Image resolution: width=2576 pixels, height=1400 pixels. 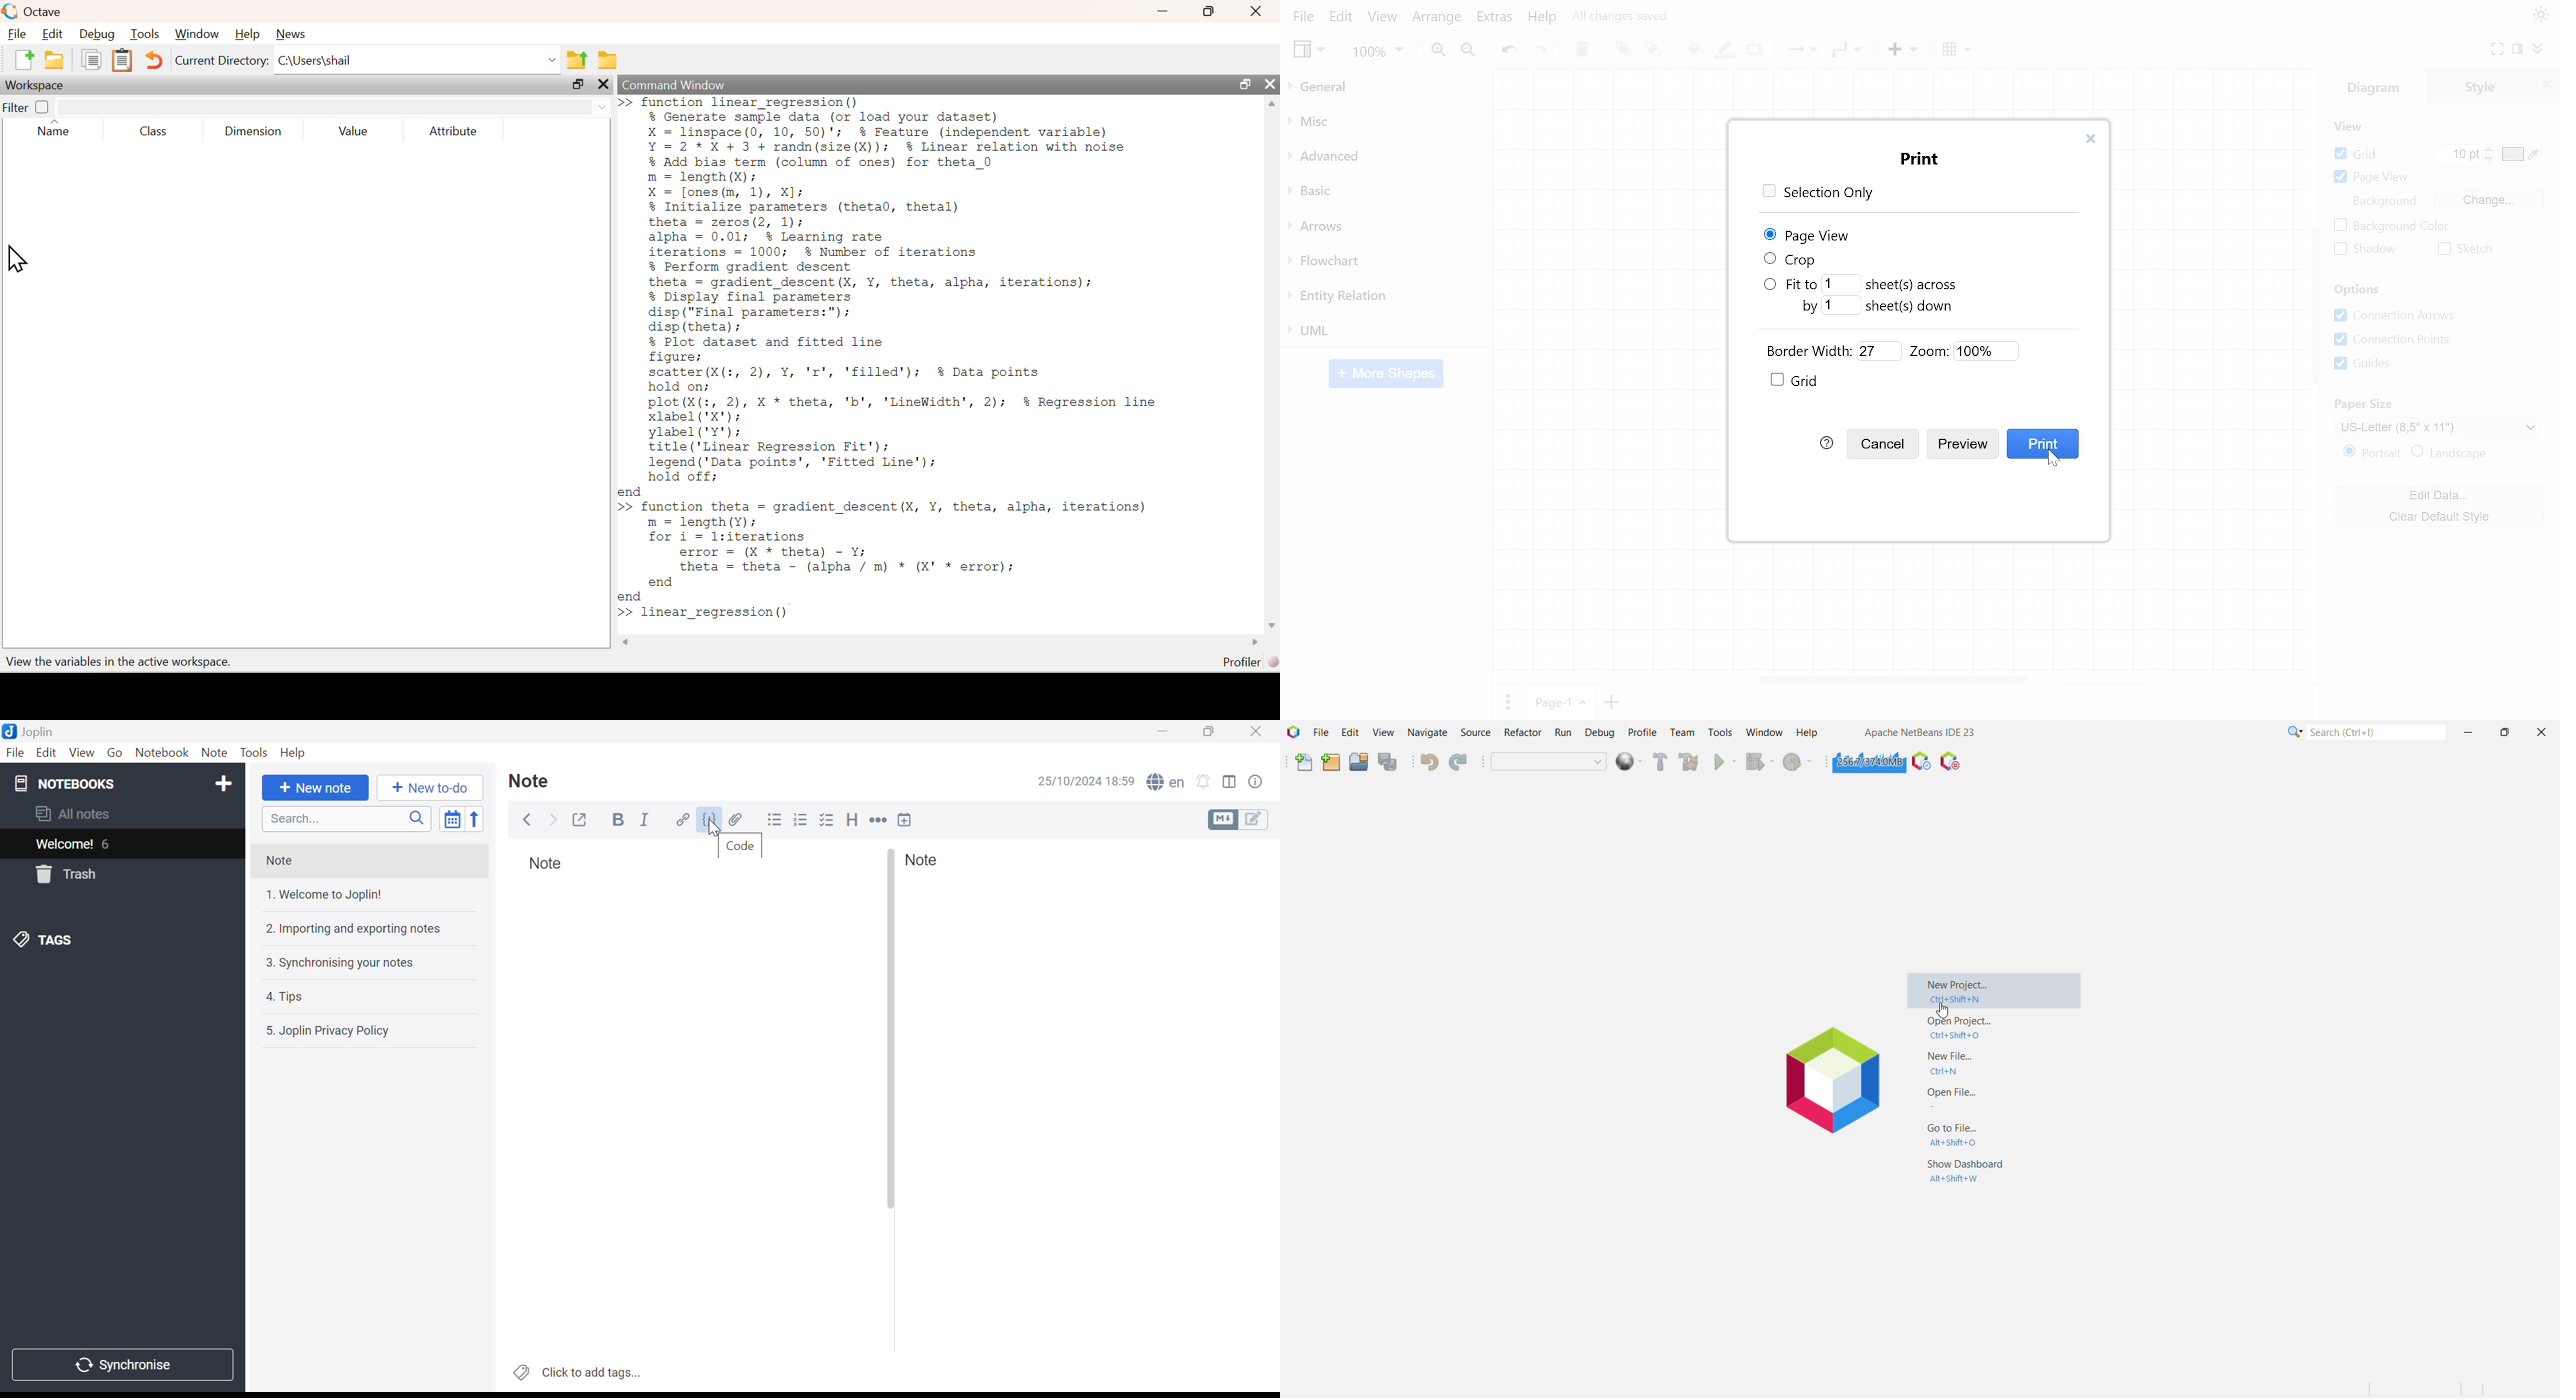 I want to click on Fit to sheet across, so click(x=1861, y=284).